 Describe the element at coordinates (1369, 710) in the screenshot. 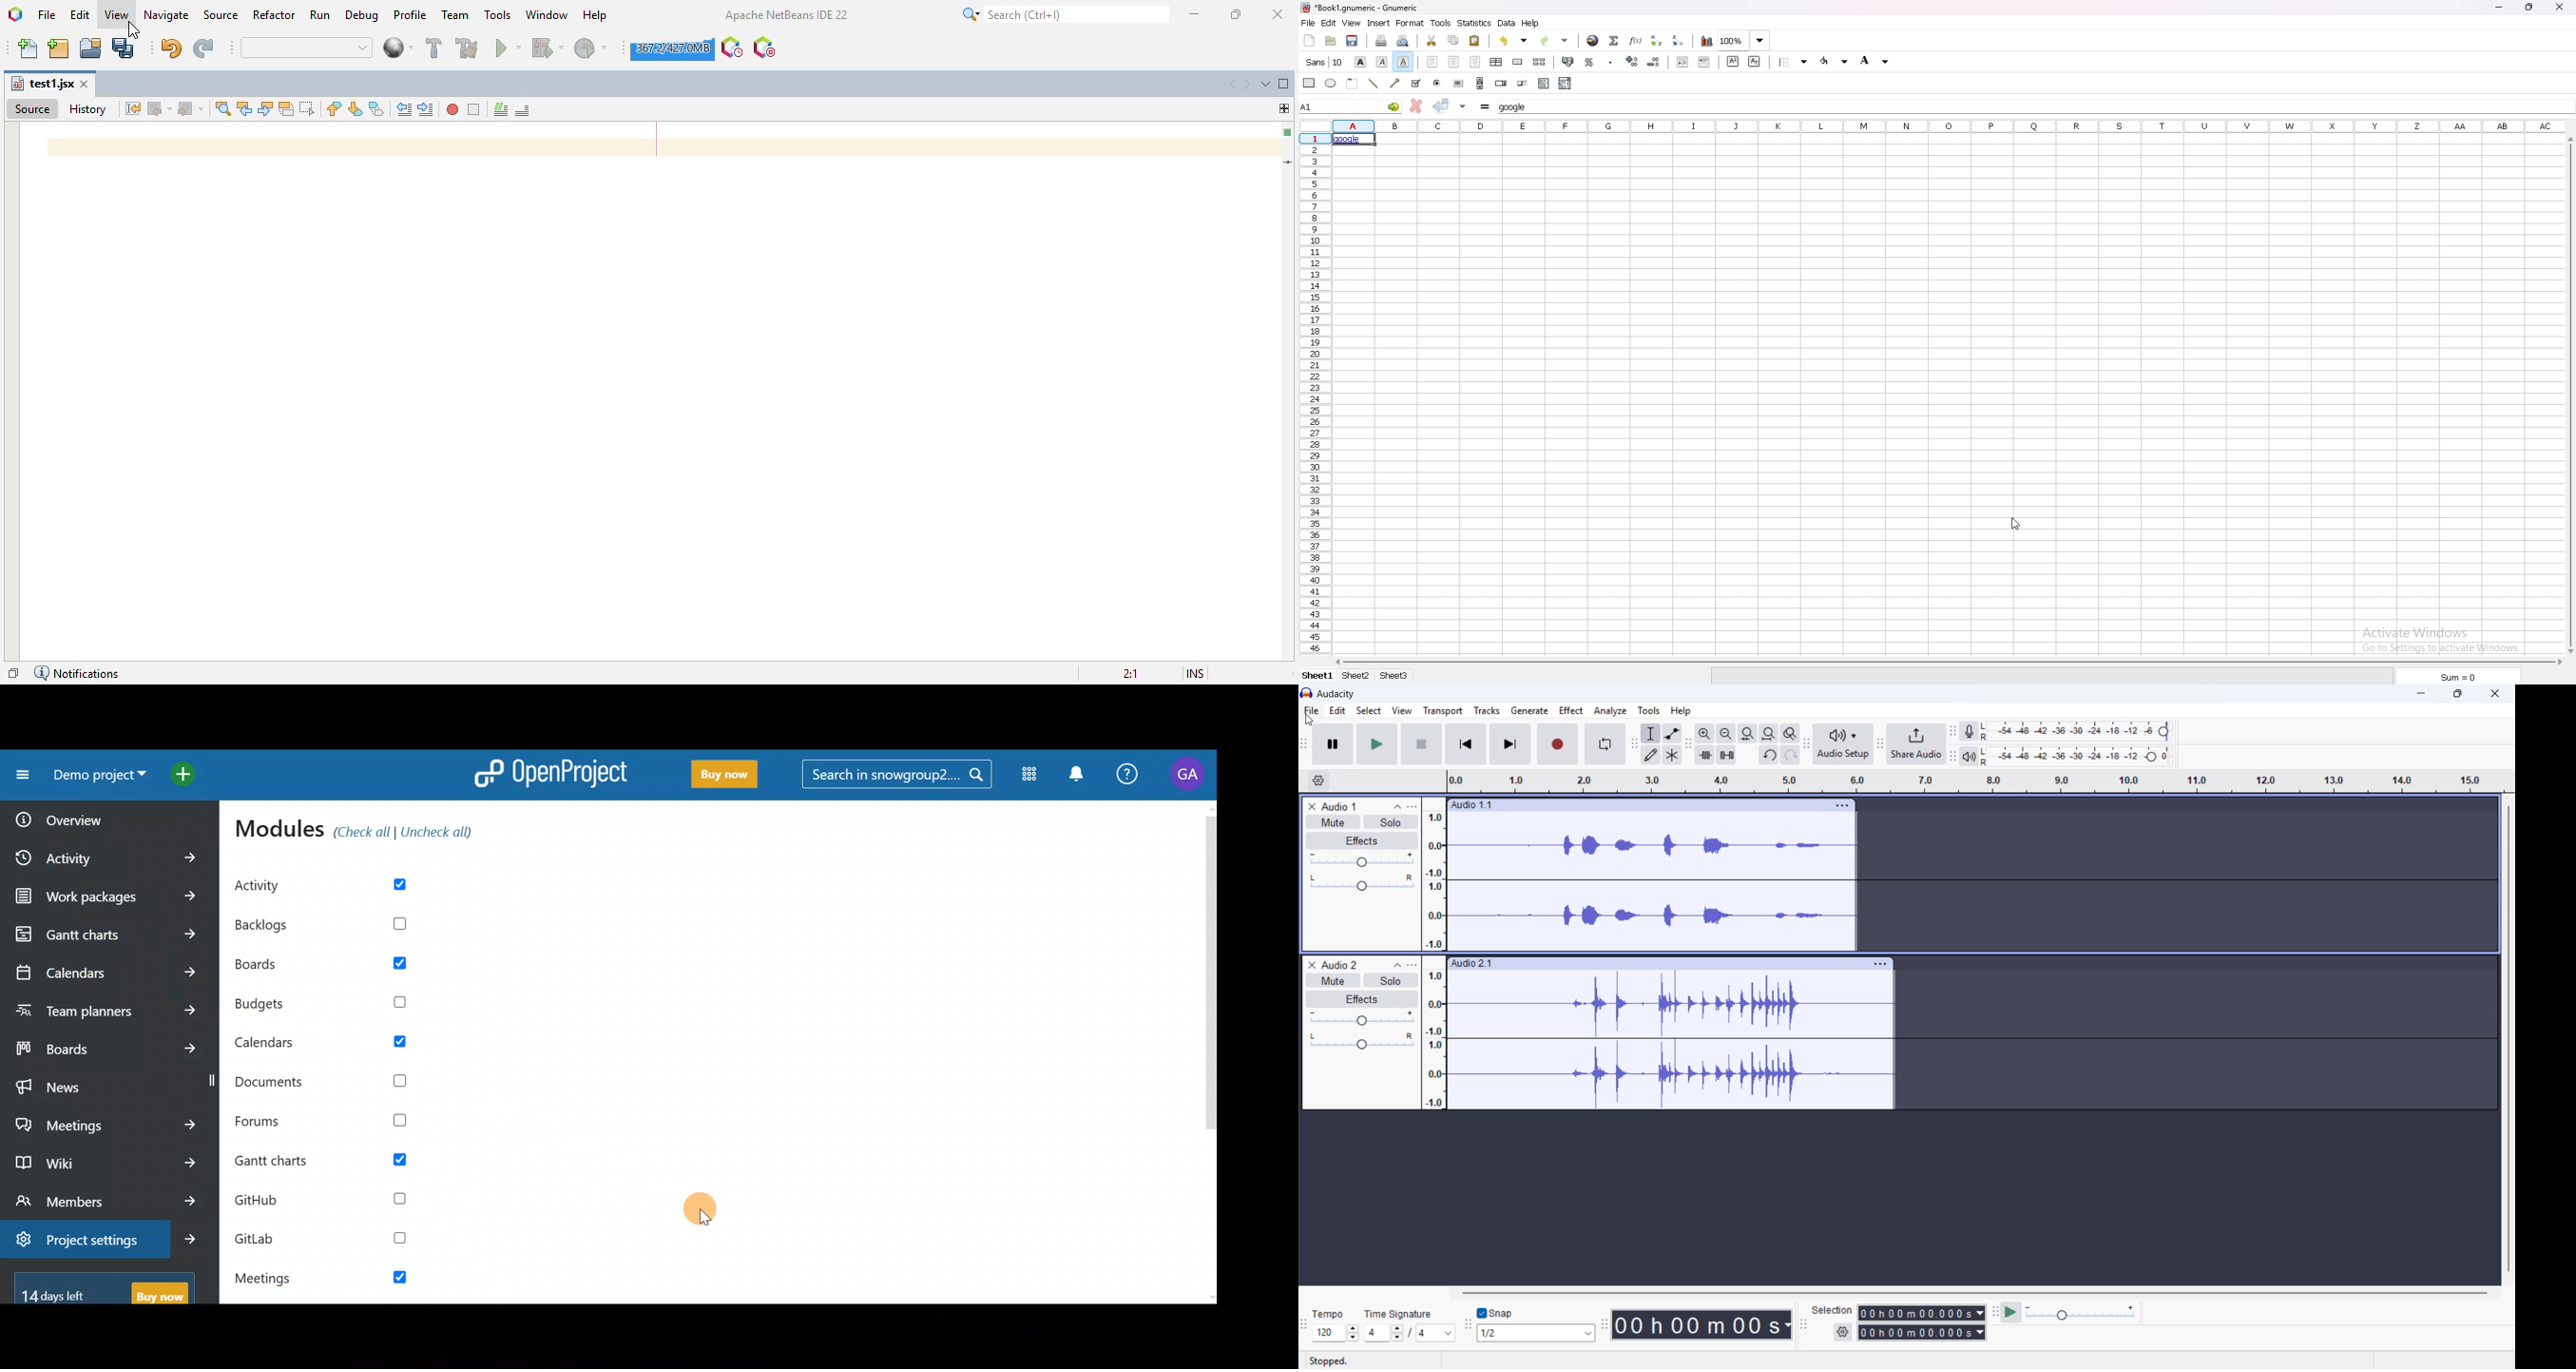

I see `select ` at that location.